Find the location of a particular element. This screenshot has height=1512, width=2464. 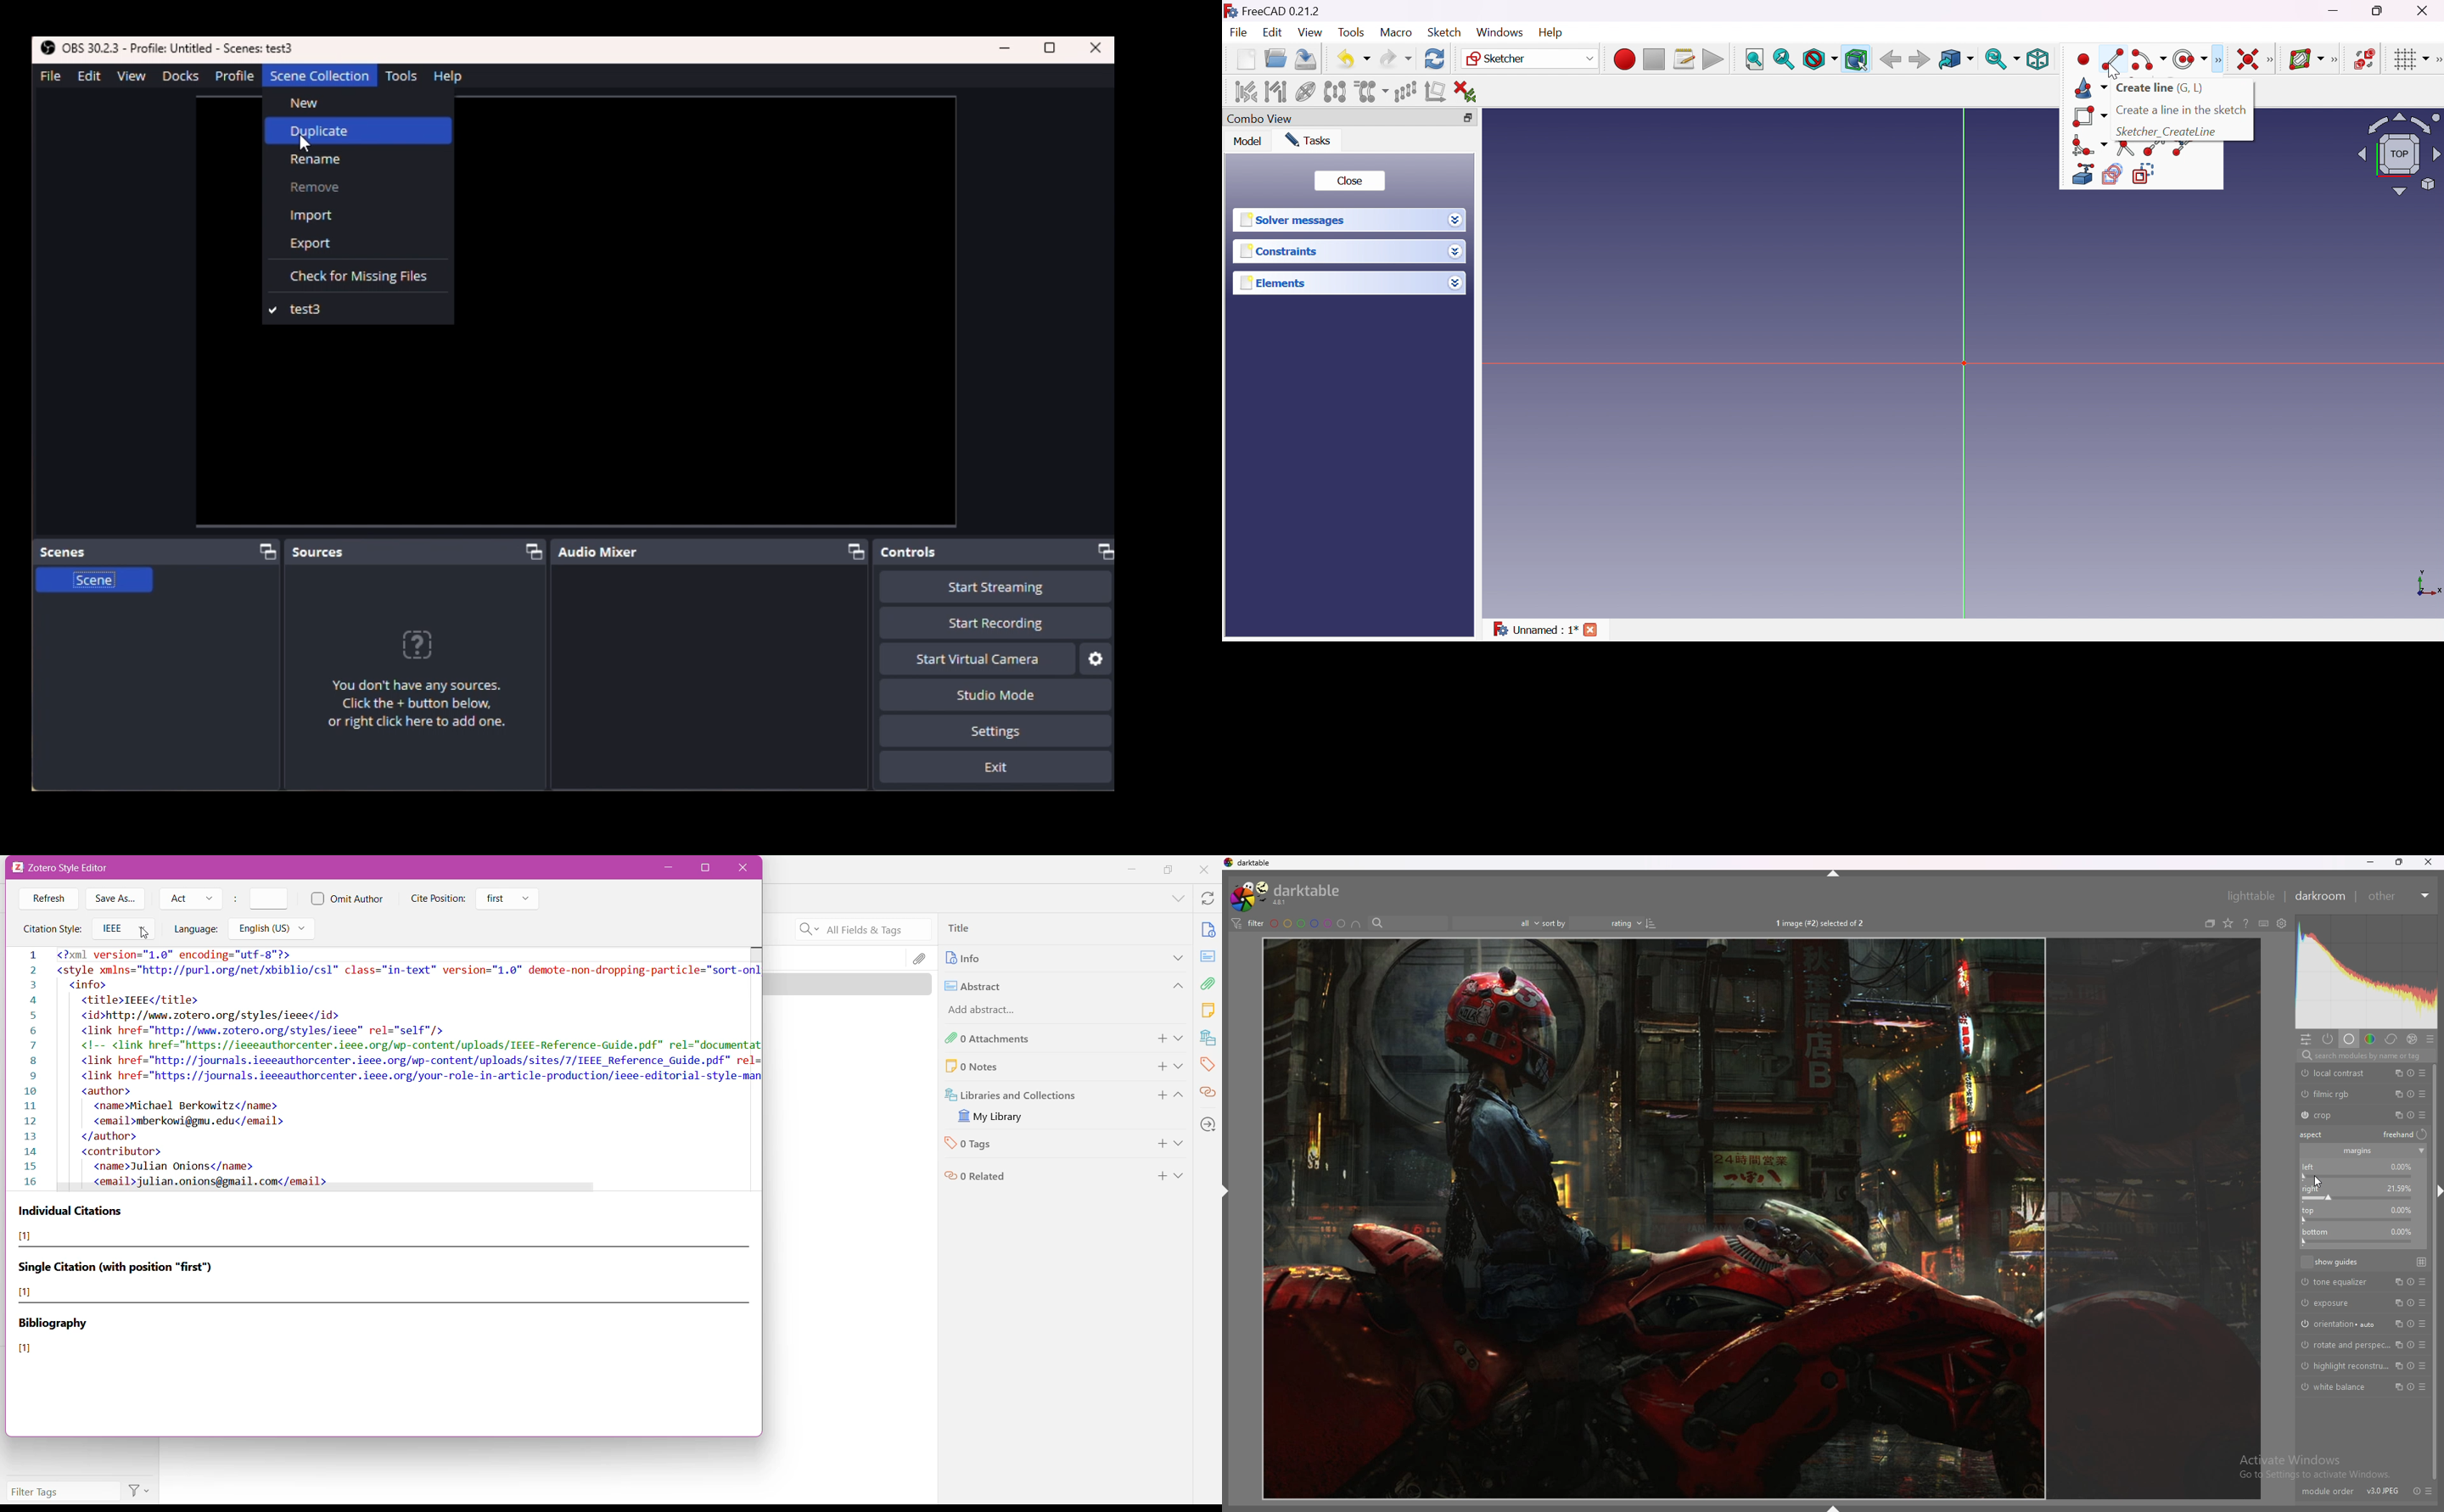

Refresh is located at coordinates (48, 900).